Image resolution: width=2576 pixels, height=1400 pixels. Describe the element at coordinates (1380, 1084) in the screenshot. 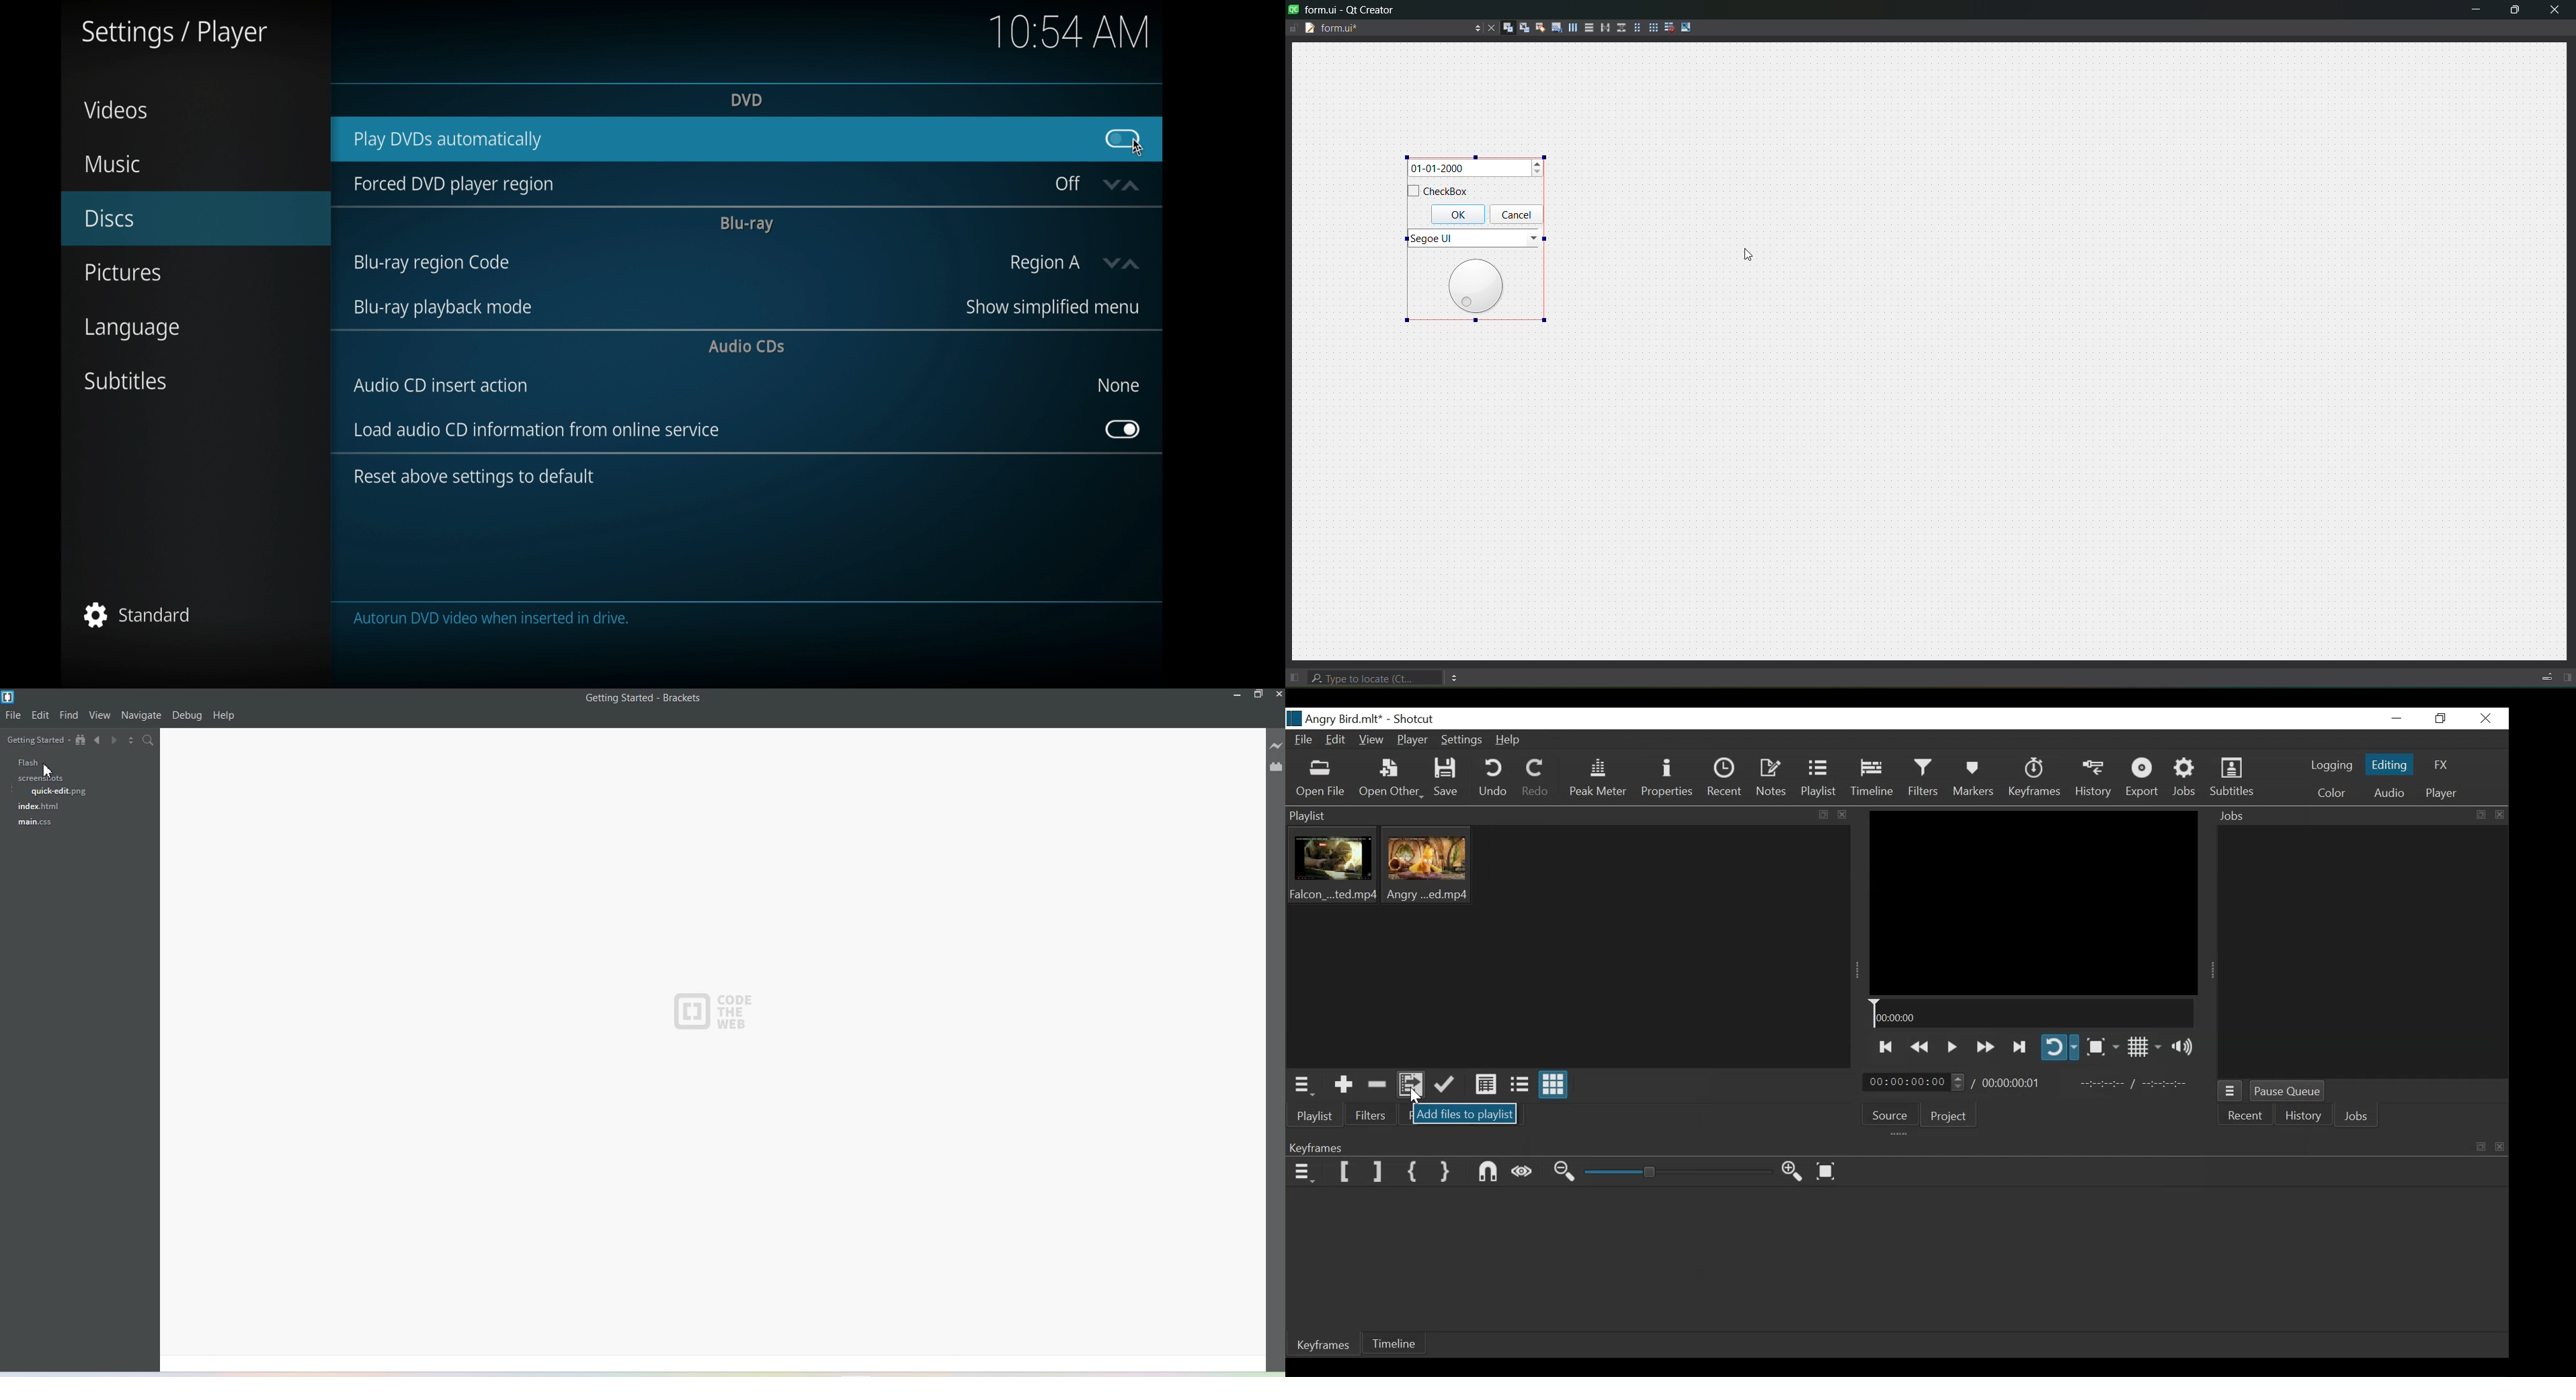

I see `Remove cut` at that location.